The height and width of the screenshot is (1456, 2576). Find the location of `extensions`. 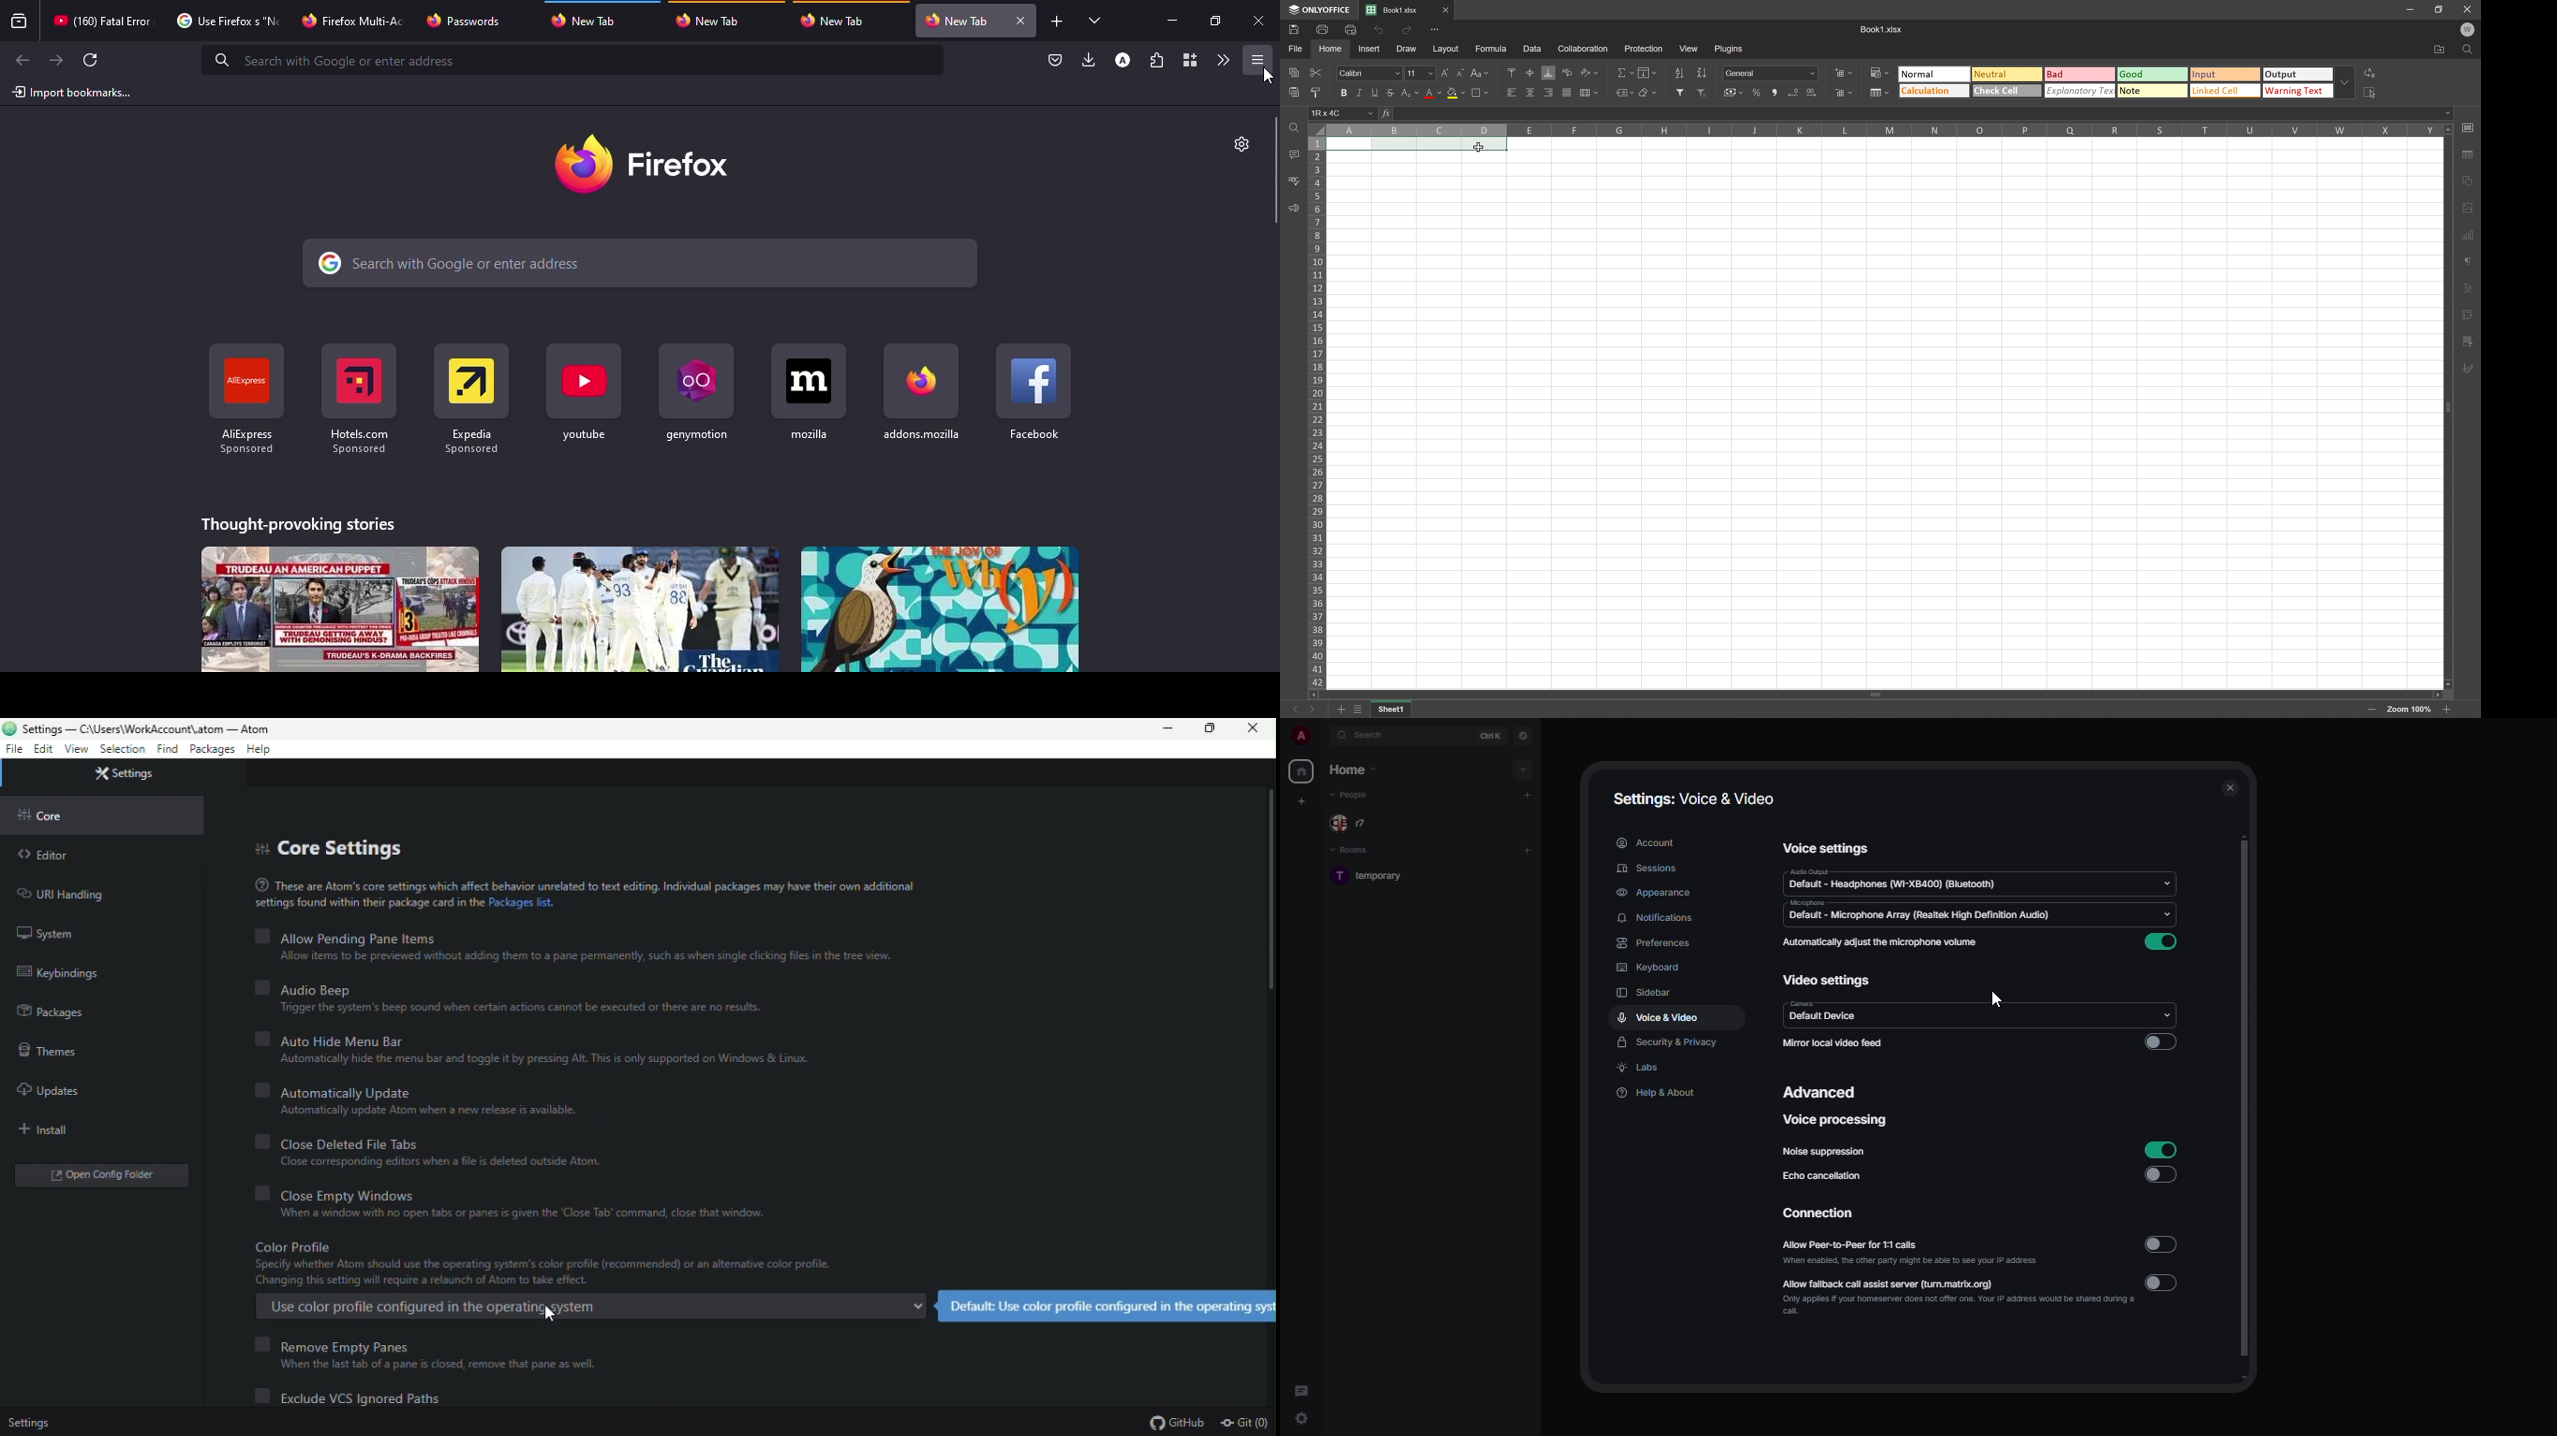

extensions is located at coordinates (1156, 62).